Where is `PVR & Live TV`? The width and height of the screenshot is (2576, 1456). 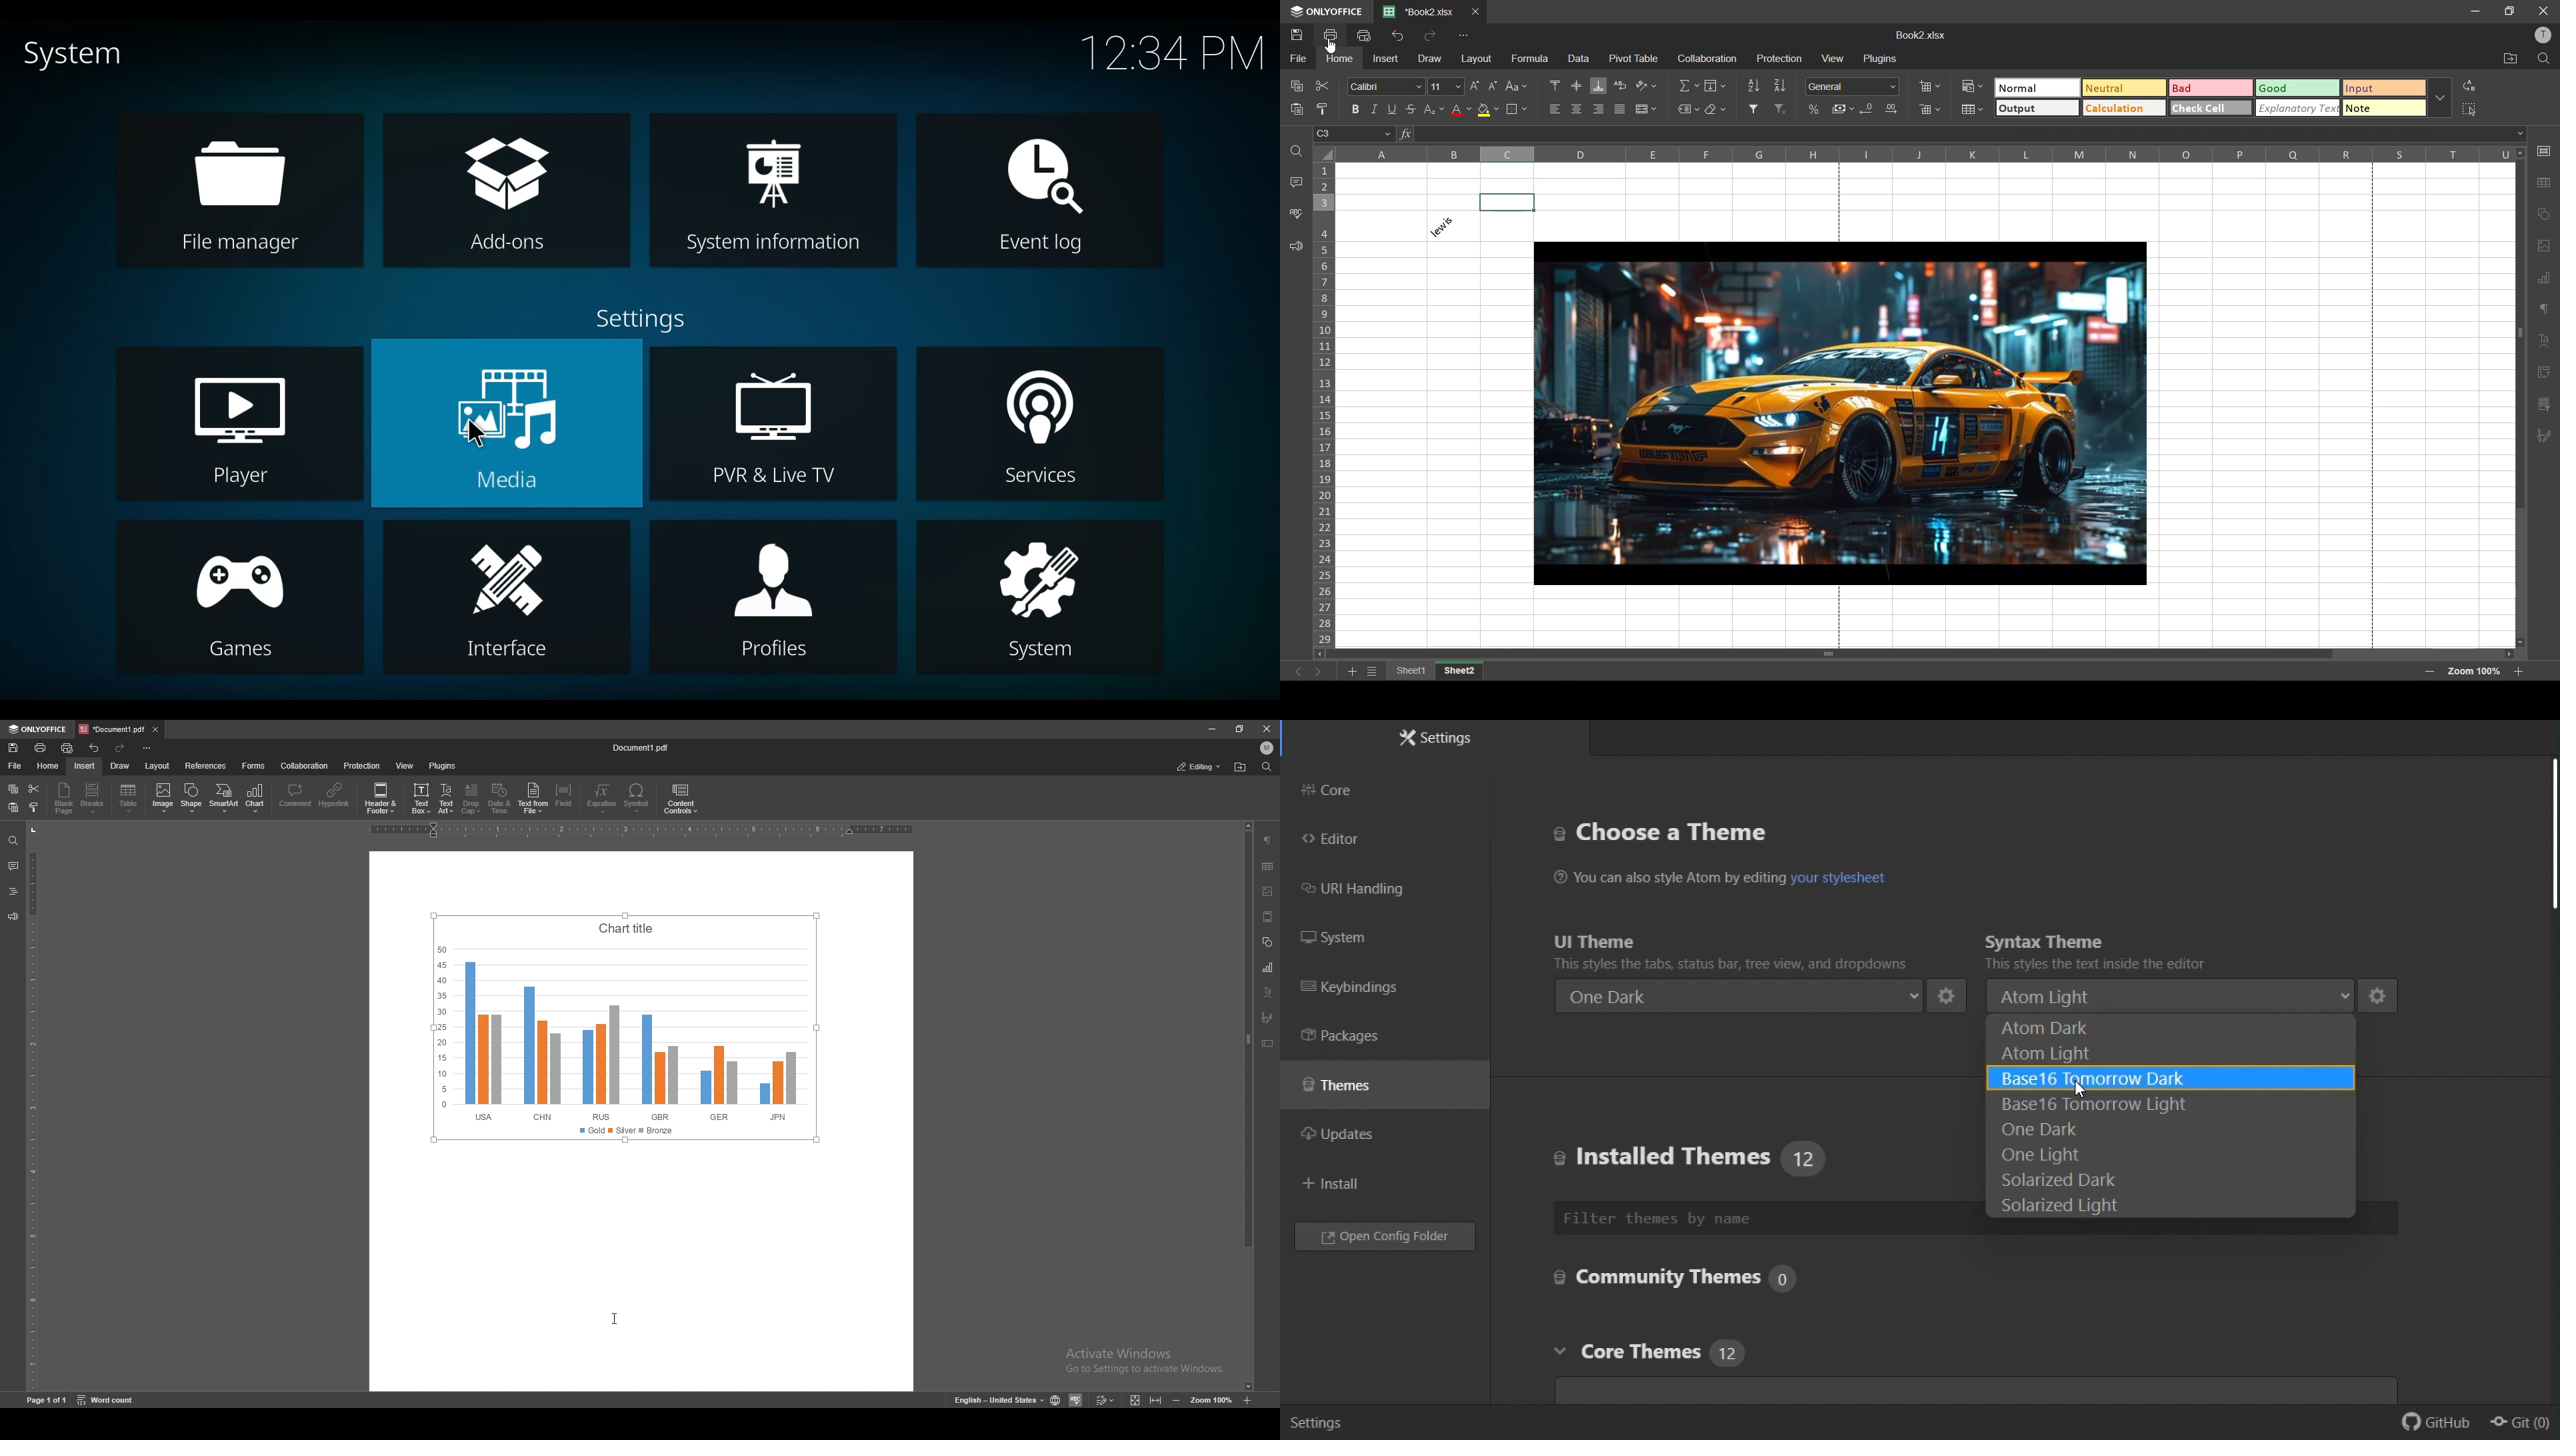
PVR & Live TV is located at coordinates (771, 422).